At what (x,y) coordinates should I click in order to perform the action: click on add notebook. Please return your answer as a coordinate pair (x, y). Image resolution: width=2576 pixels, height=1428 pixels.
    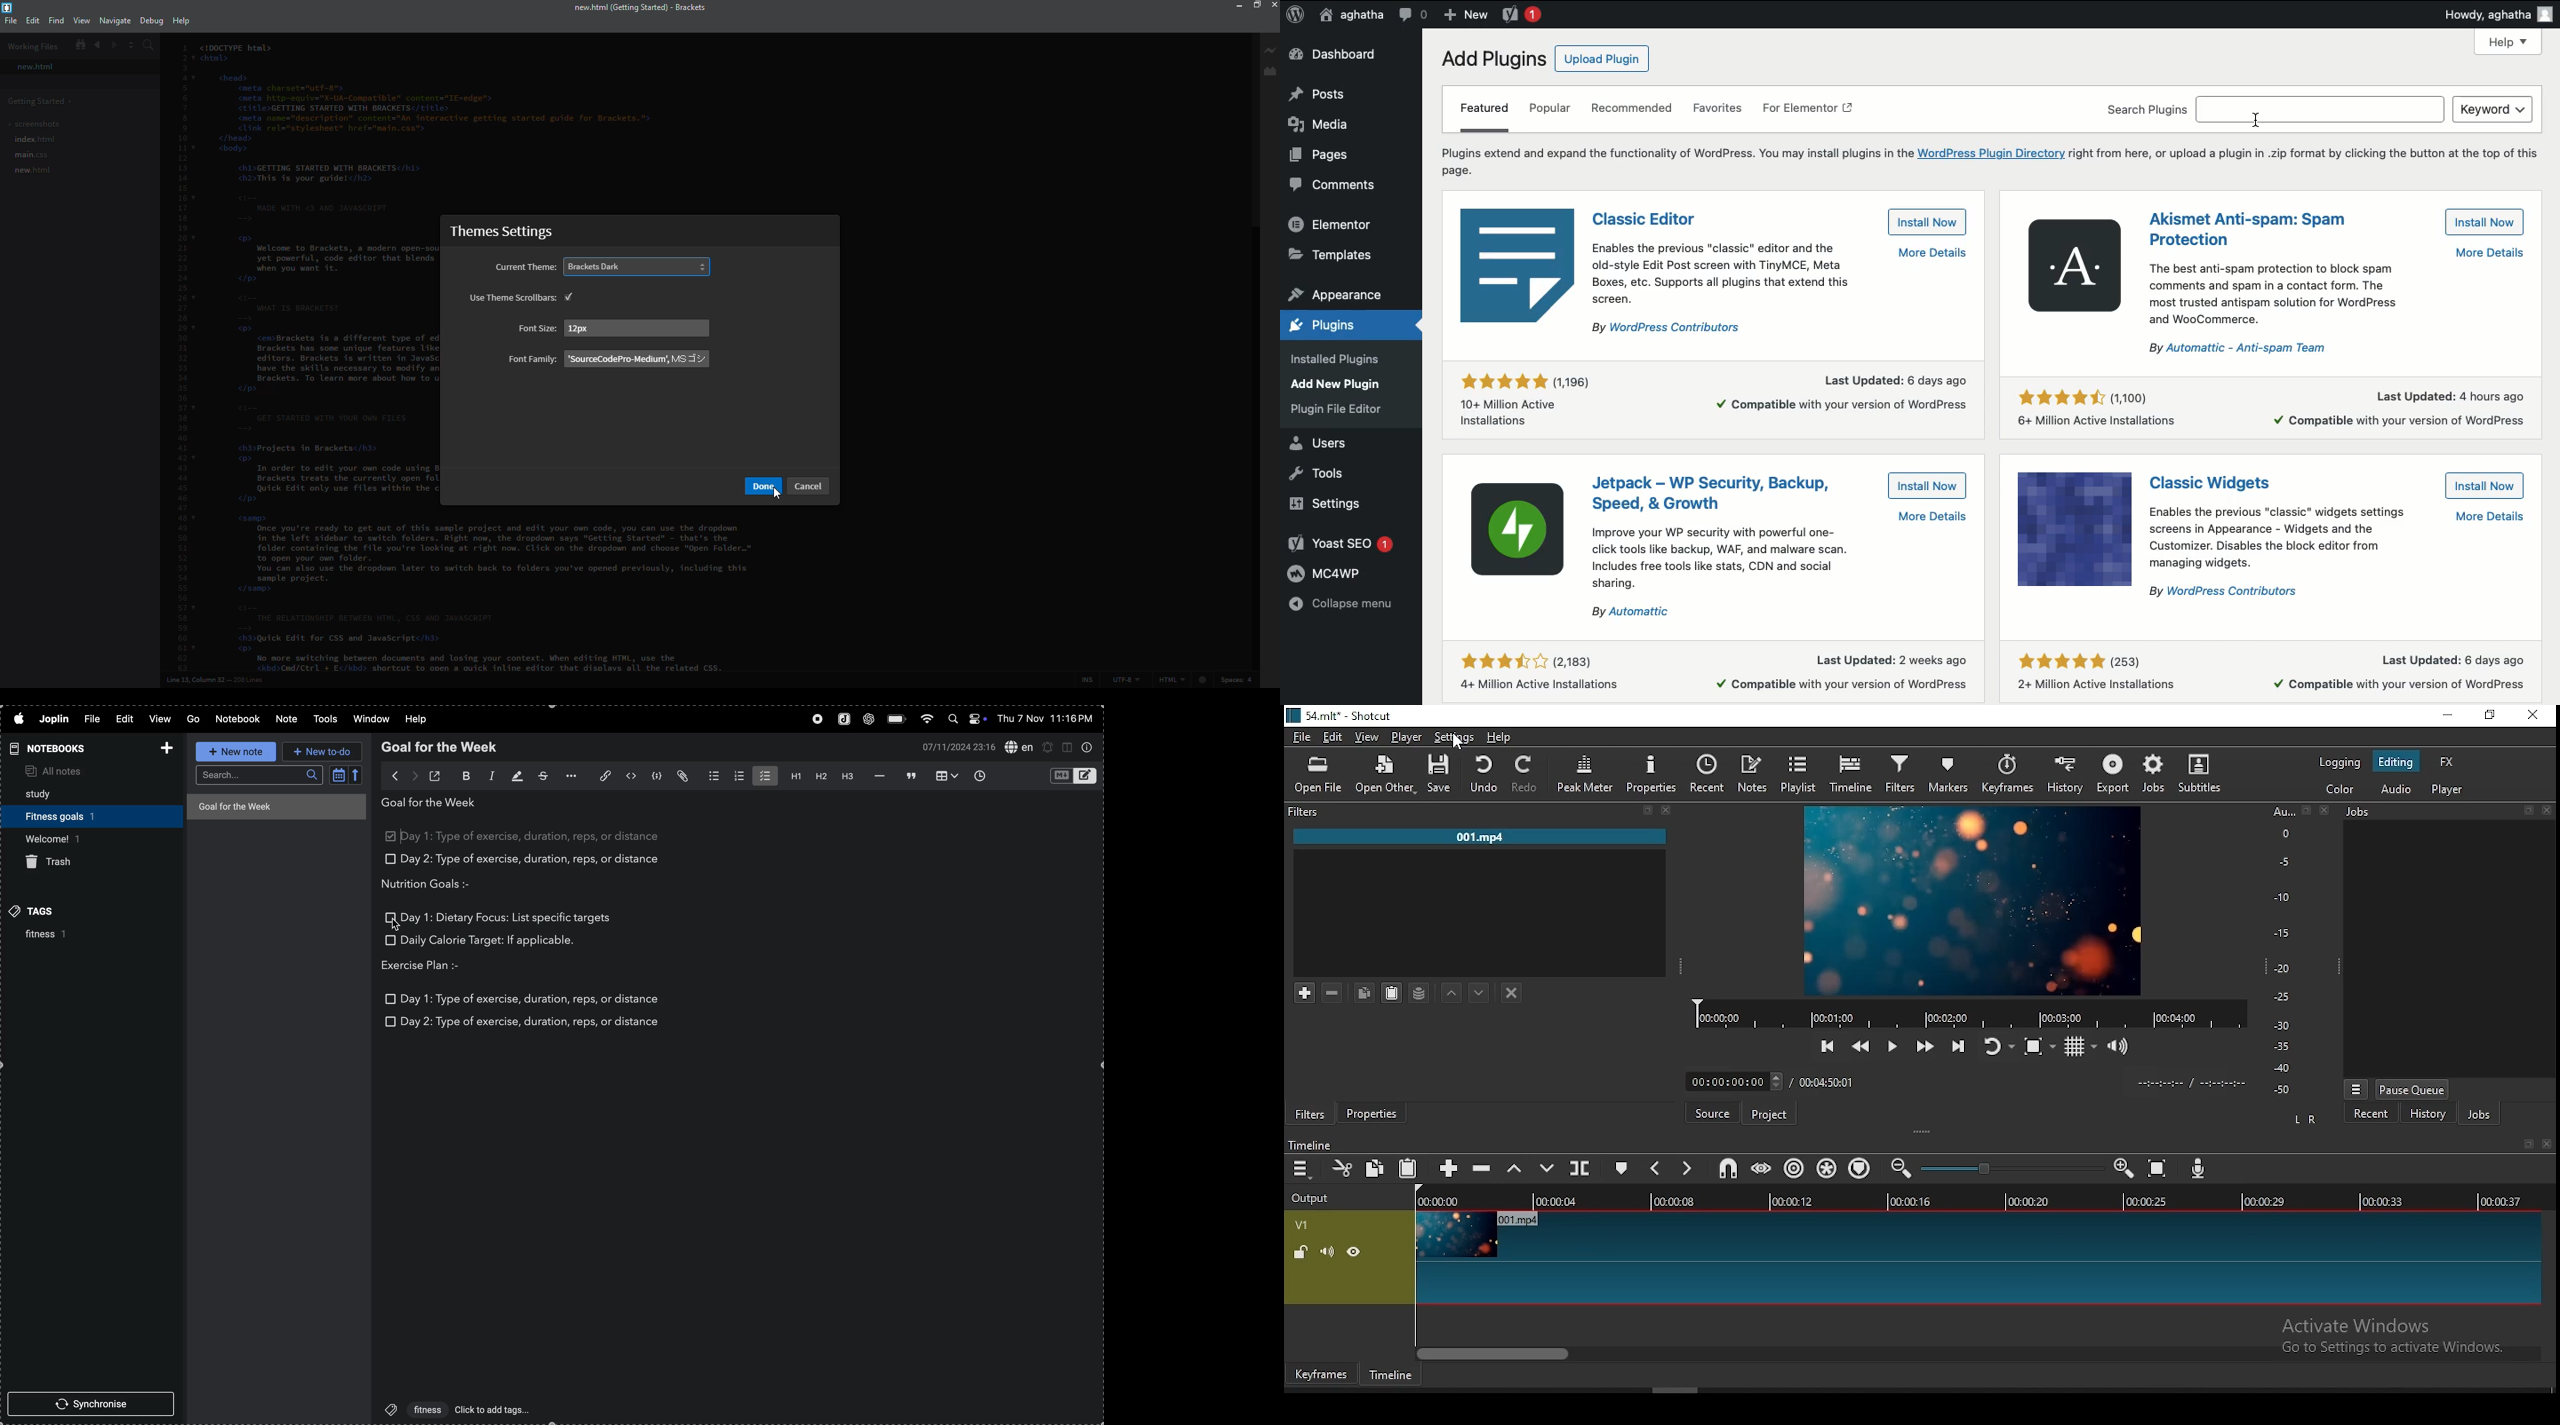
    Looking at the image, I should click on (163, 747).